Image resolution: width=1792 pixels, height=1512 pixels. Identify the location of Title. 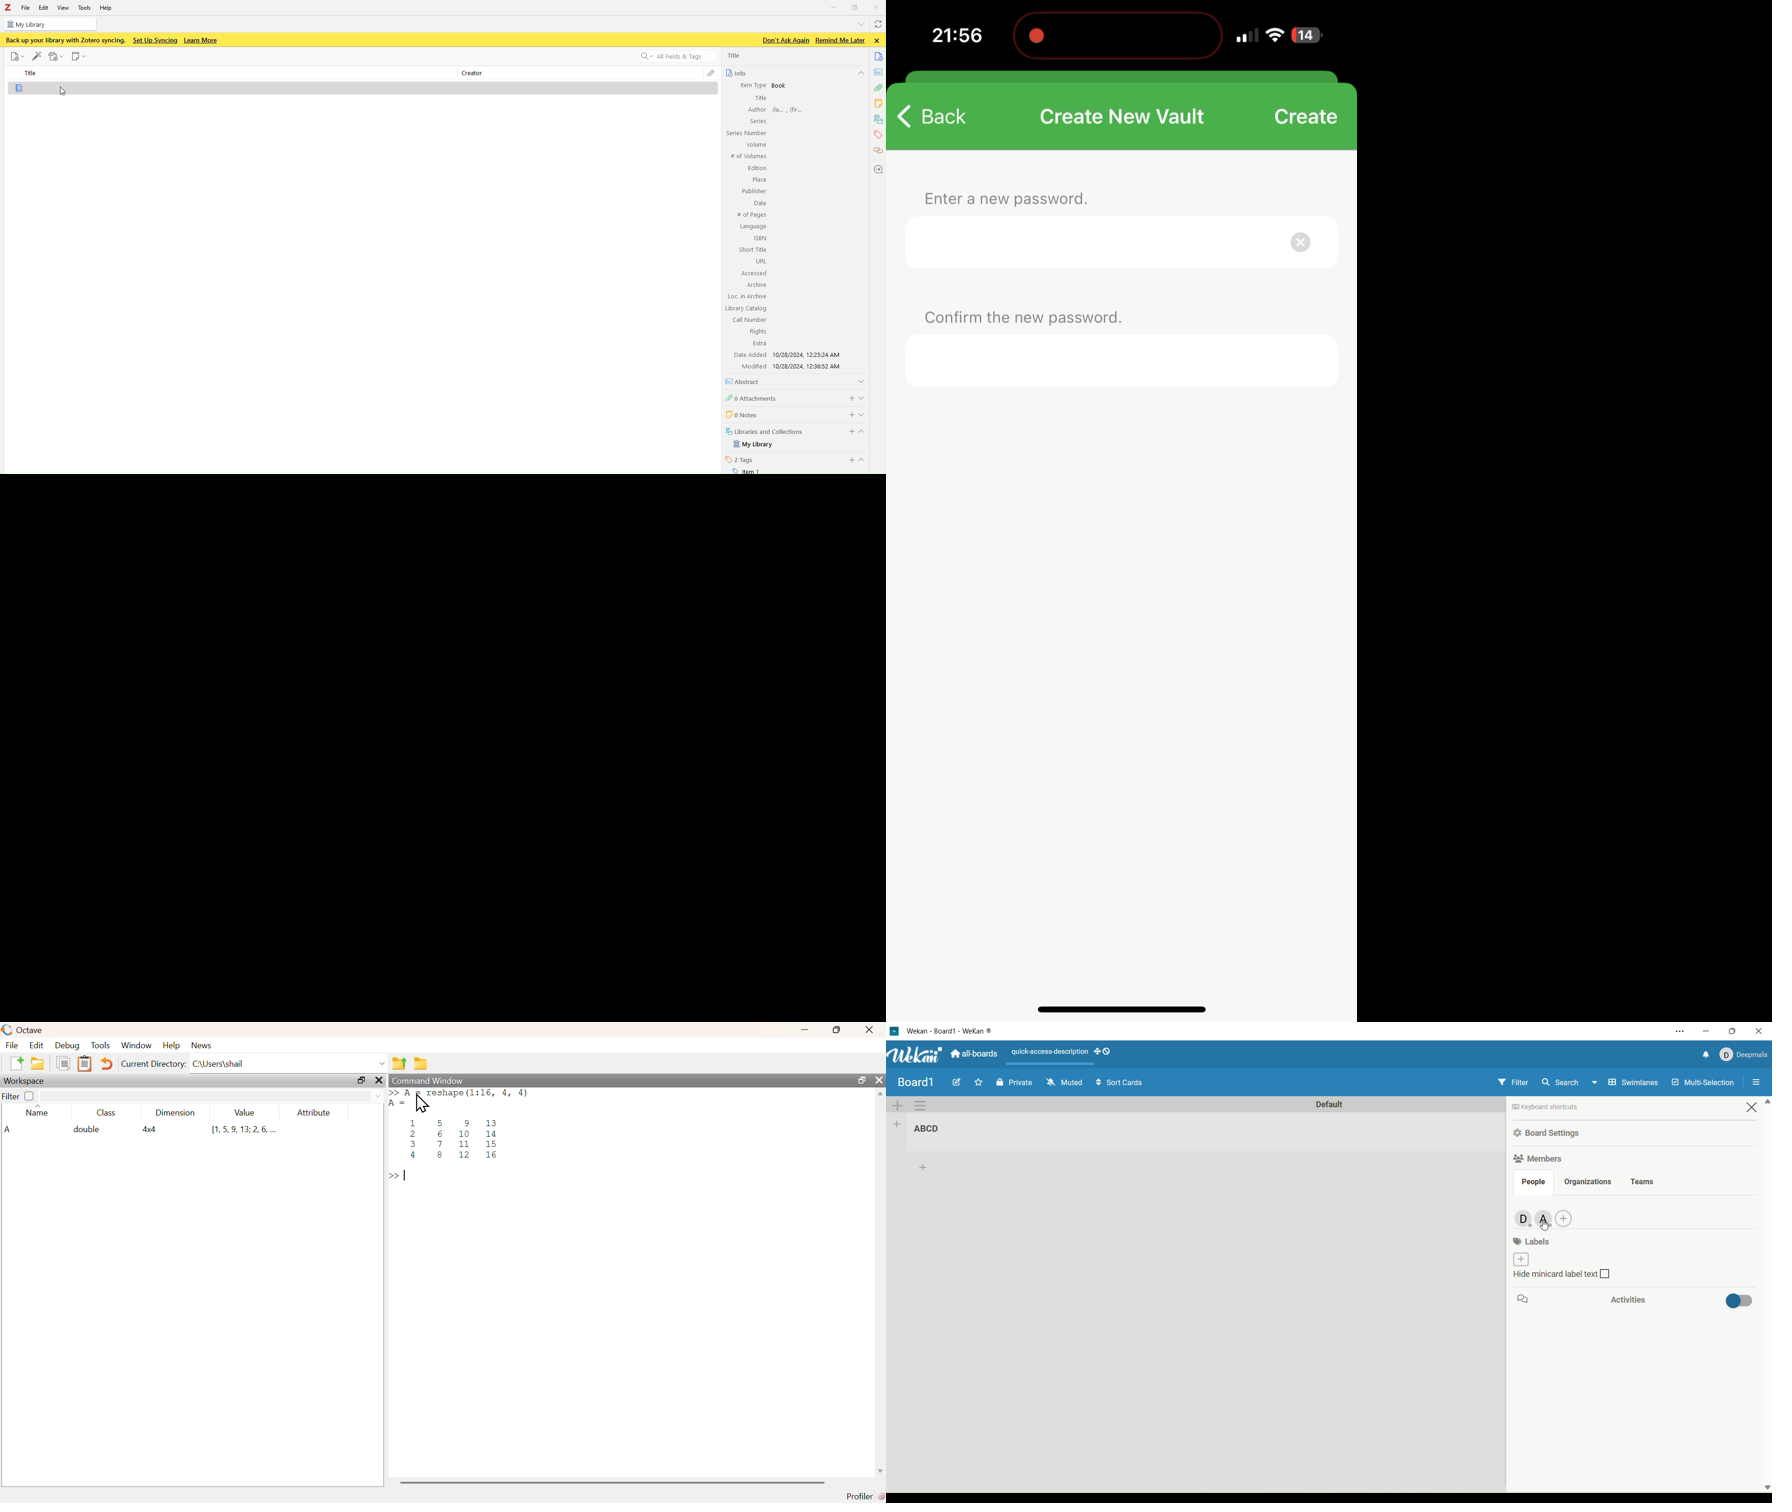
(735, 55).